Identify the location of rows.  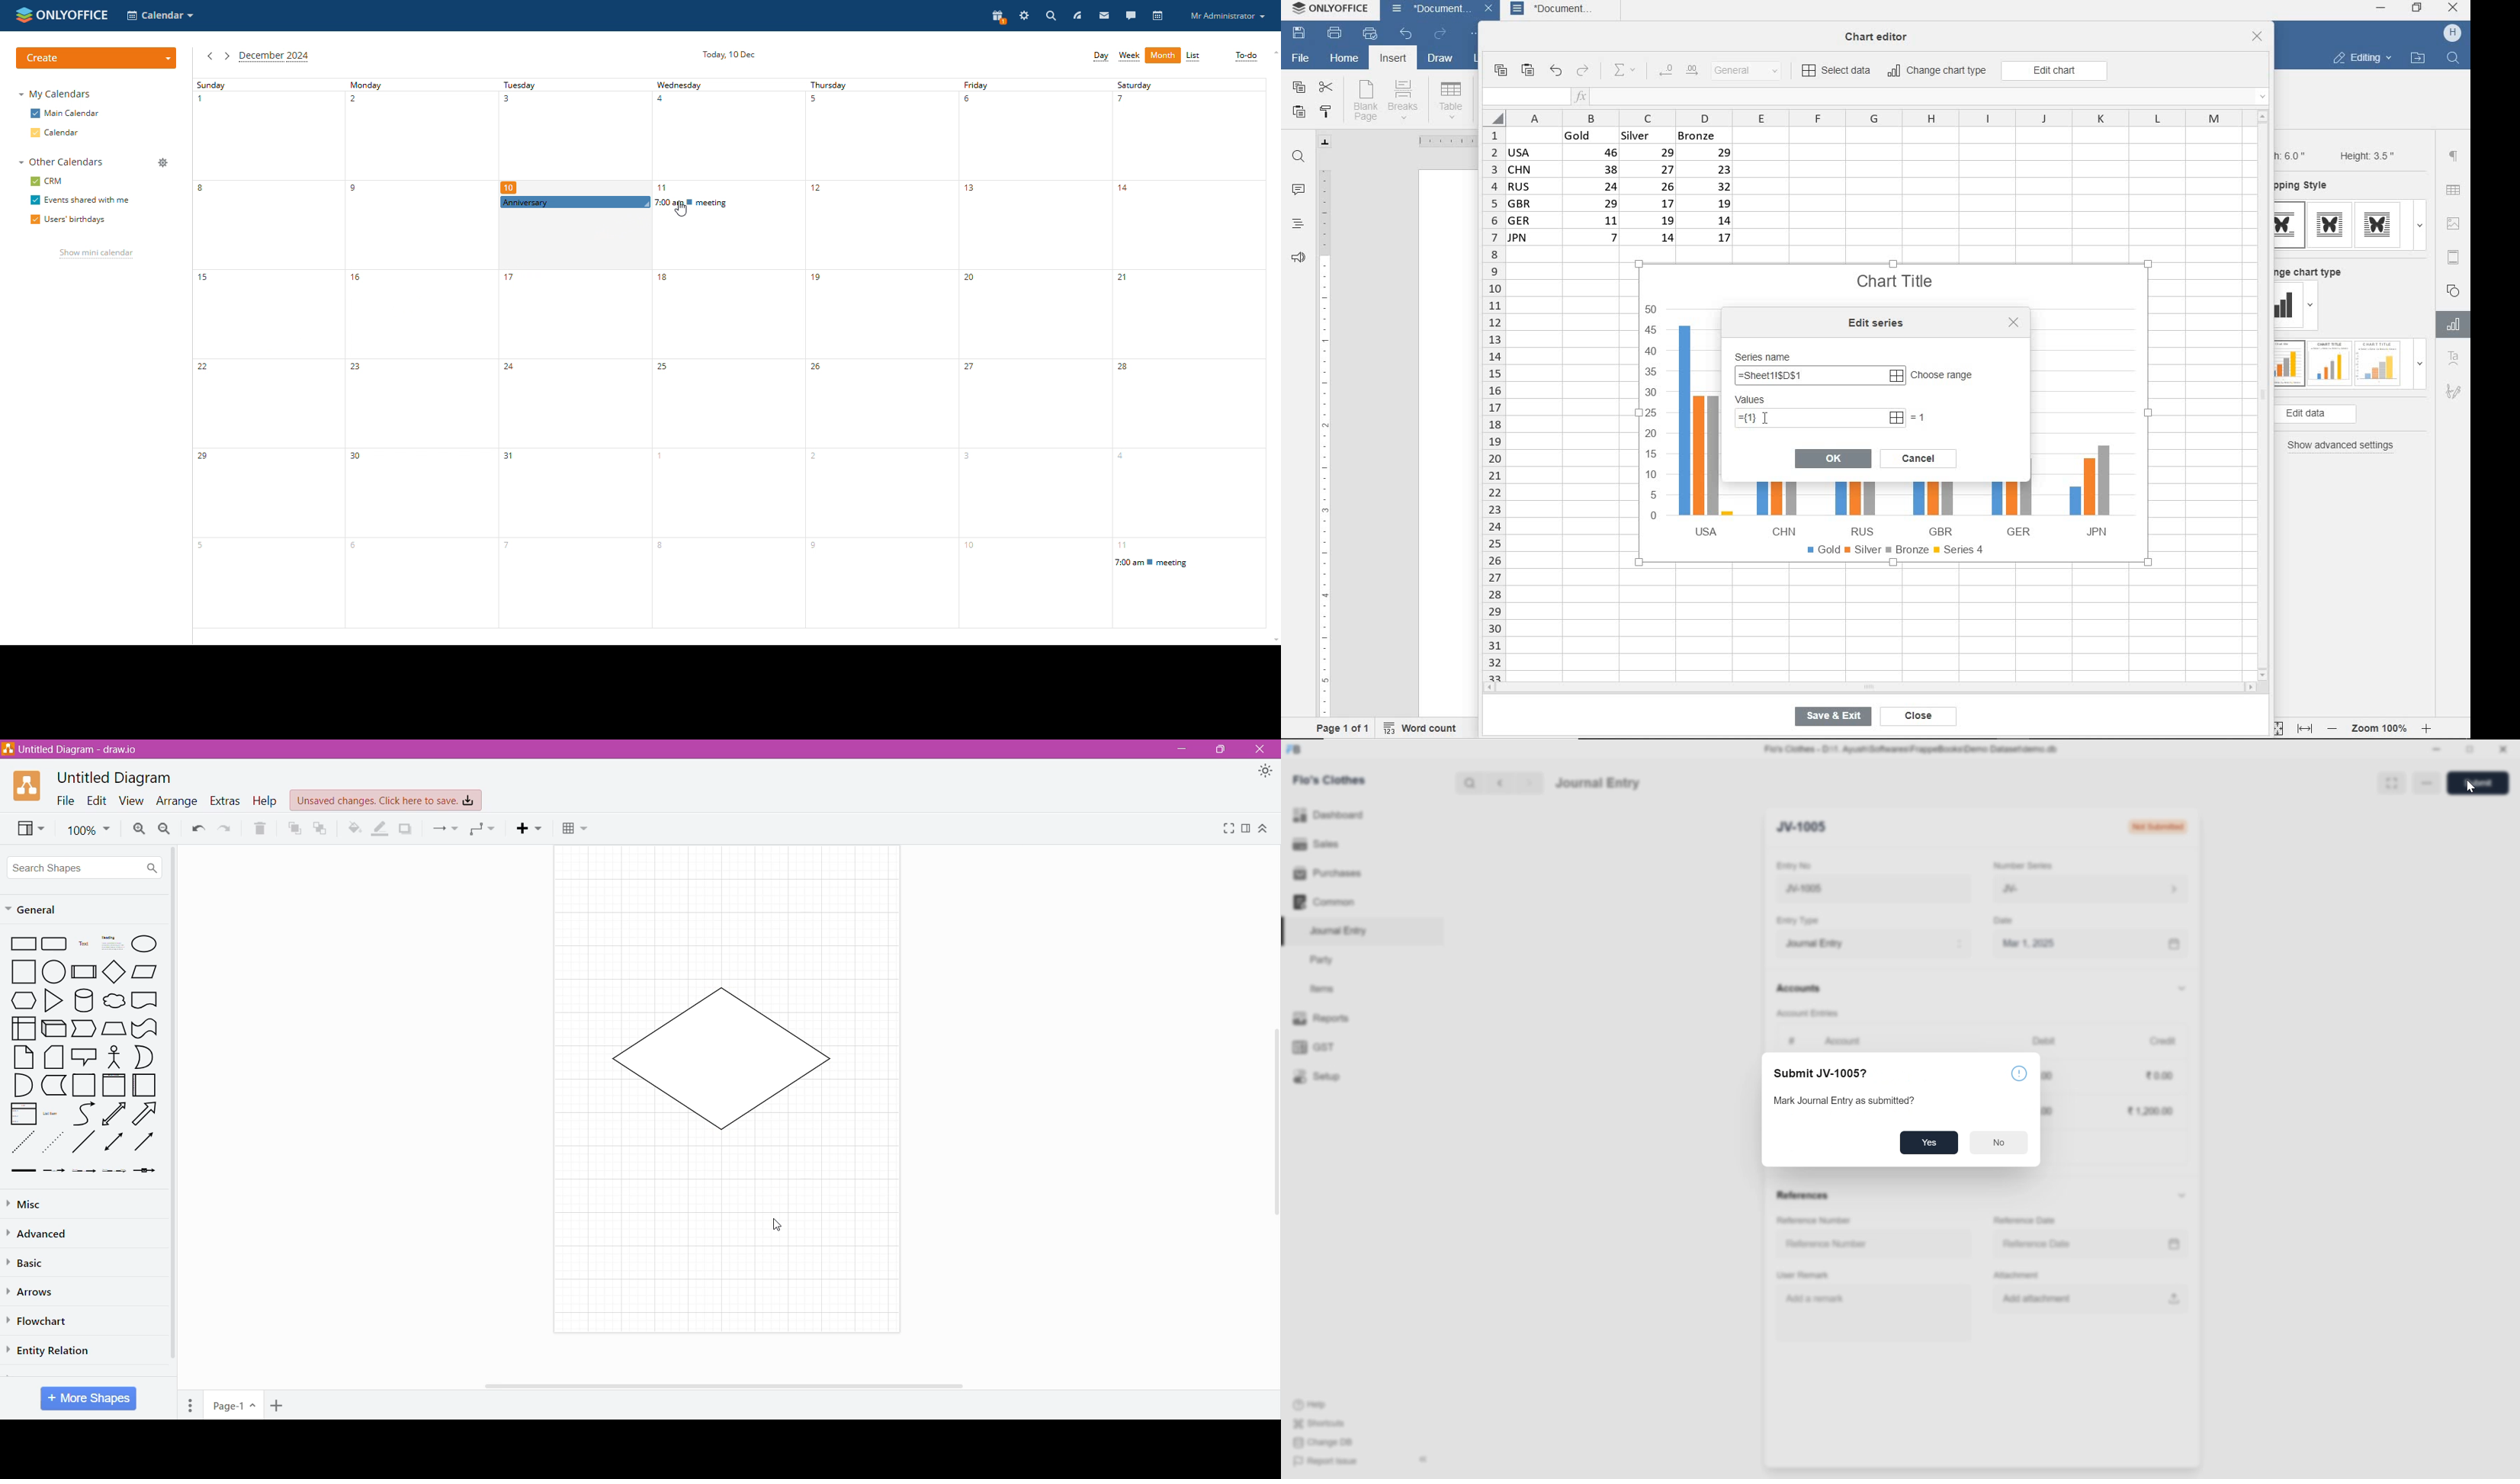
(1492, 403).